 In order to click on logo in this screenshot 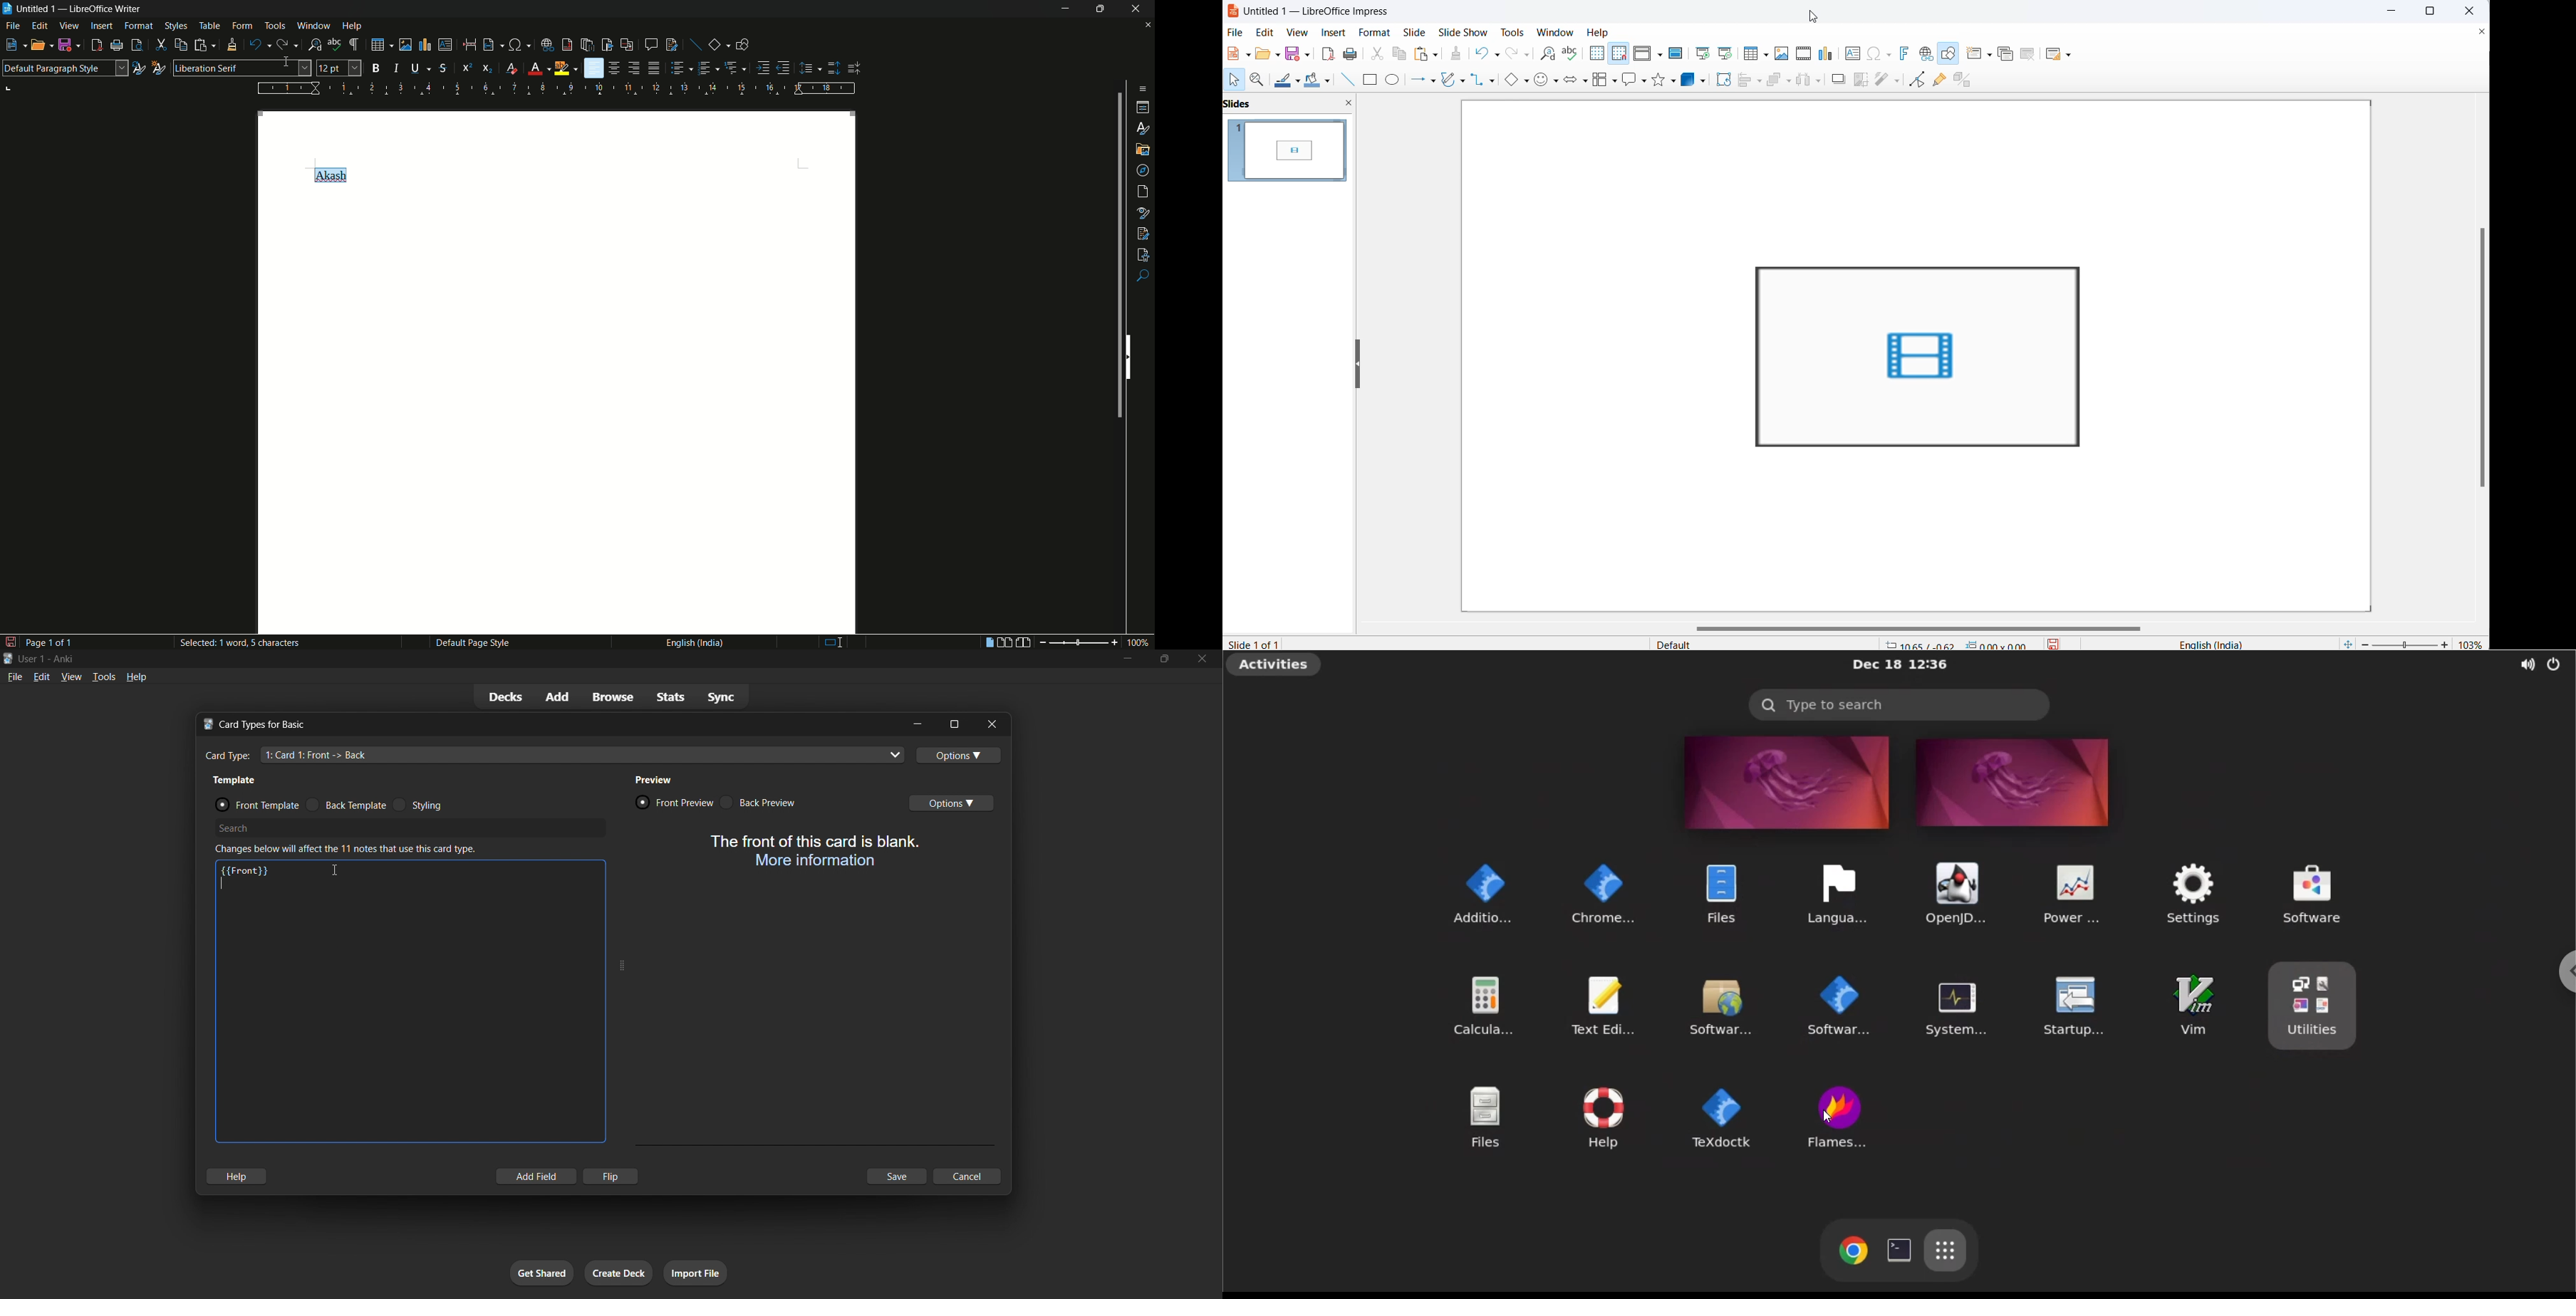, I will do `click(1232, 11)`.